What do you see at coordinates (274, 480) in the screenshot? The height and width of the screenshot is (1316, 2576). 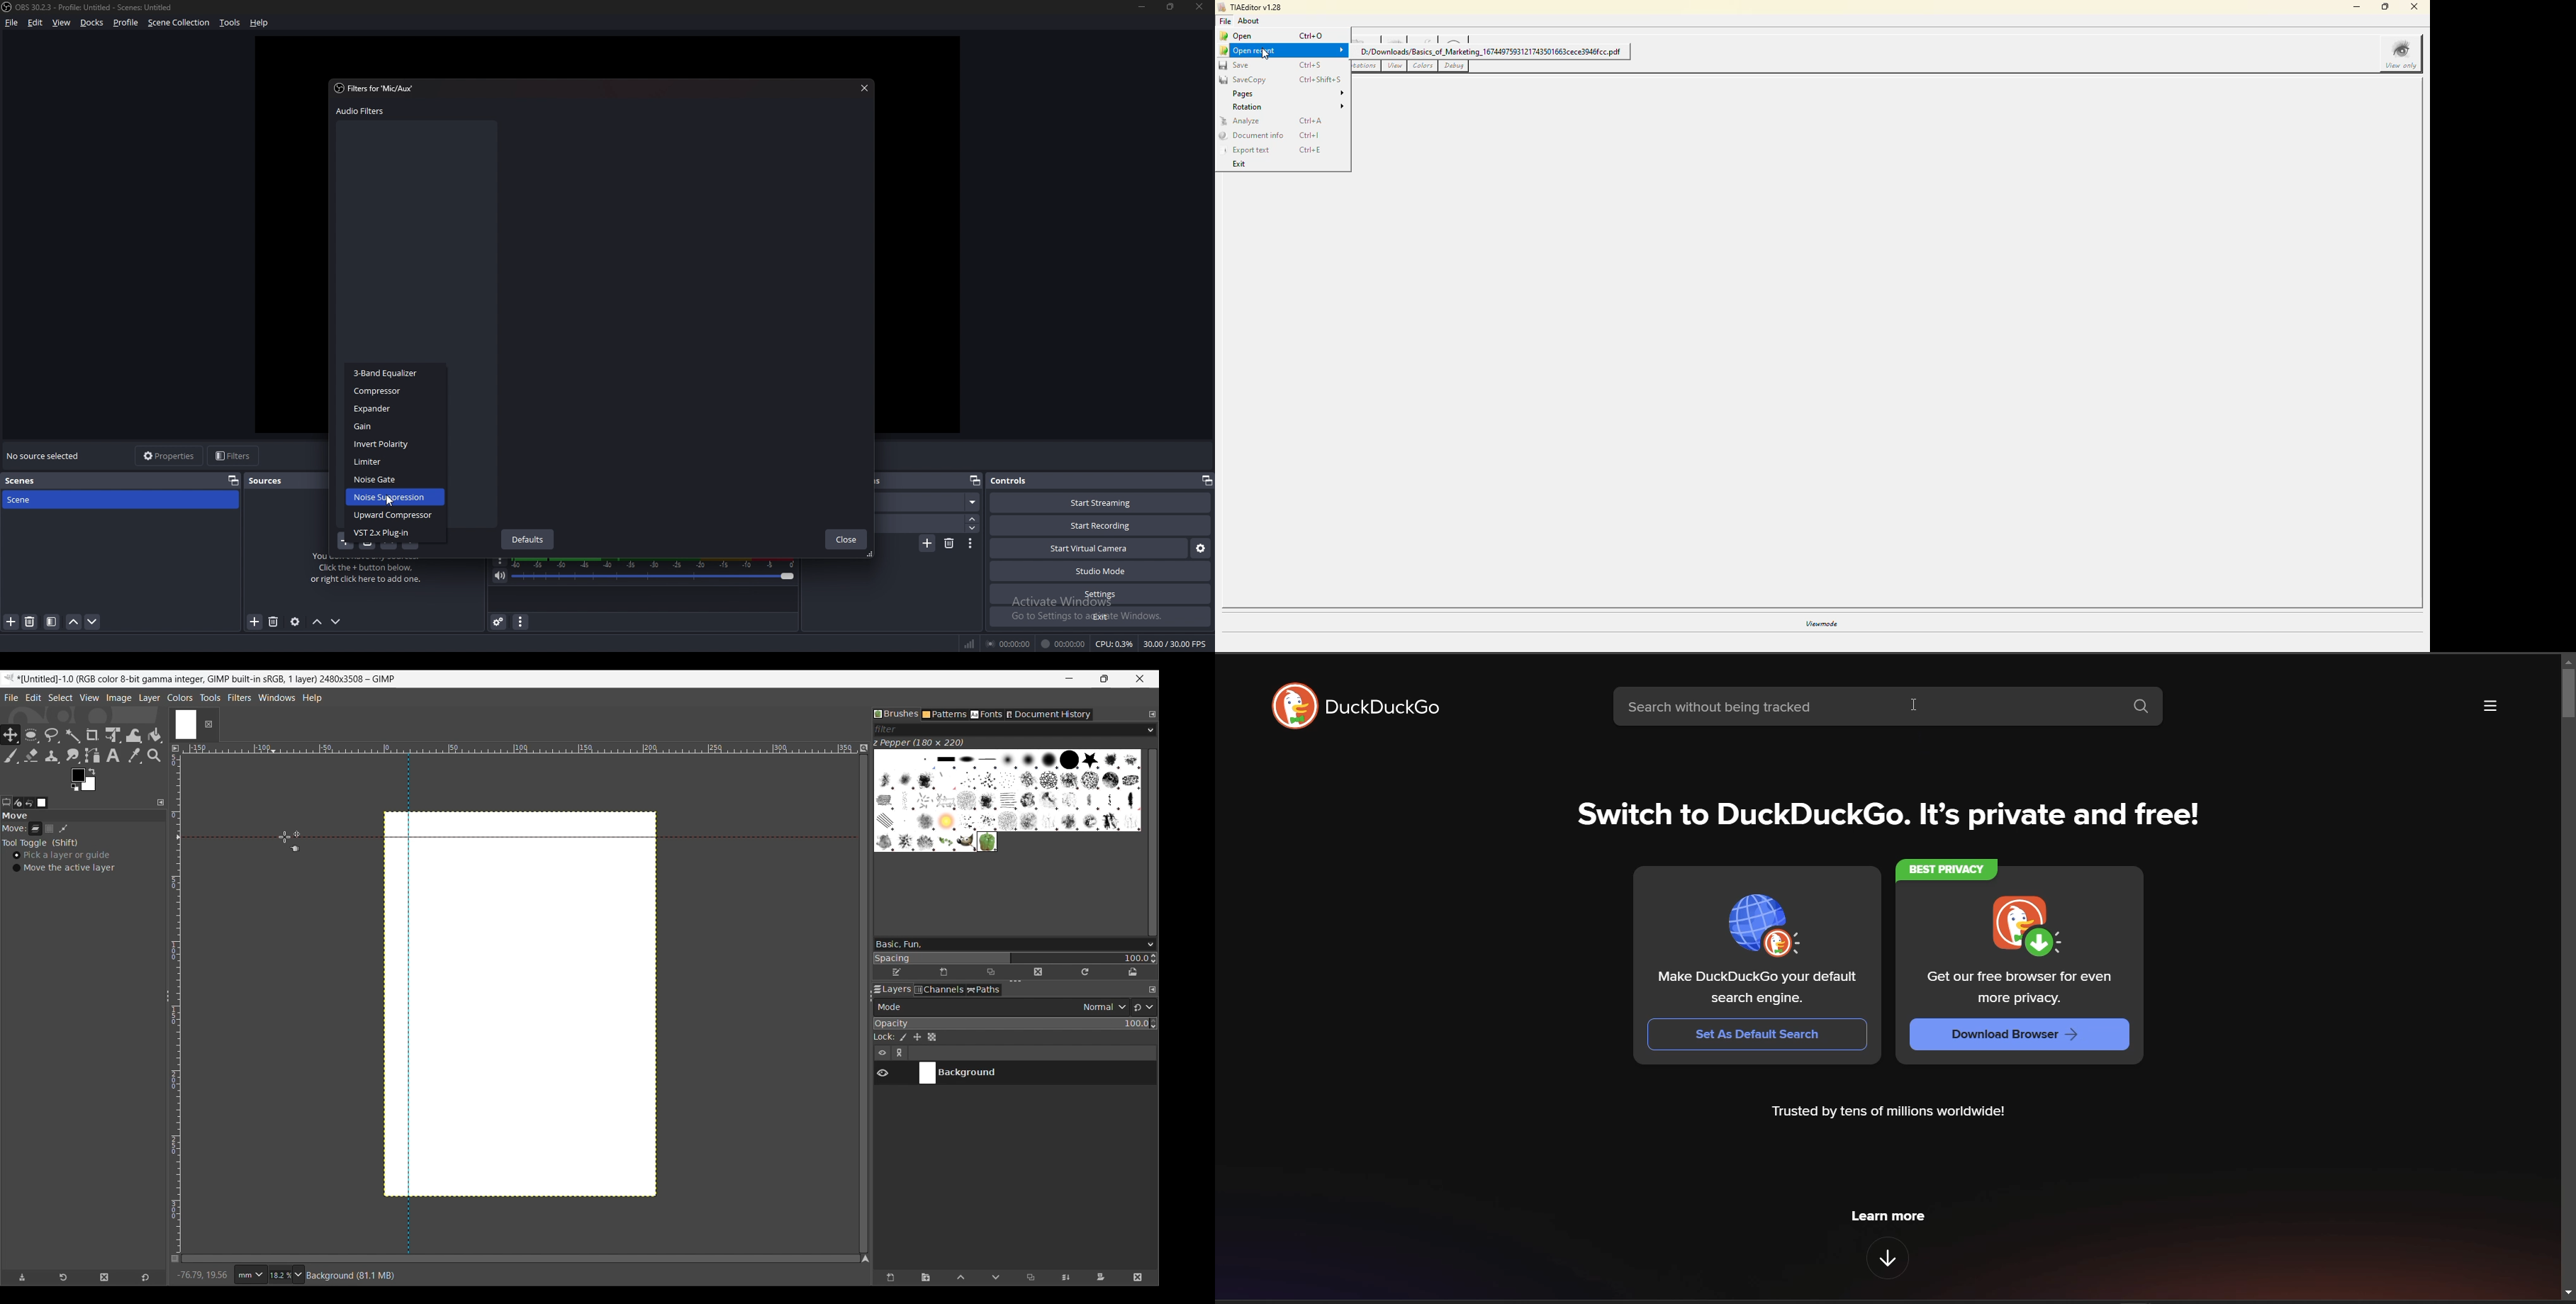 I see `sources` at bounding box center [274, 480].